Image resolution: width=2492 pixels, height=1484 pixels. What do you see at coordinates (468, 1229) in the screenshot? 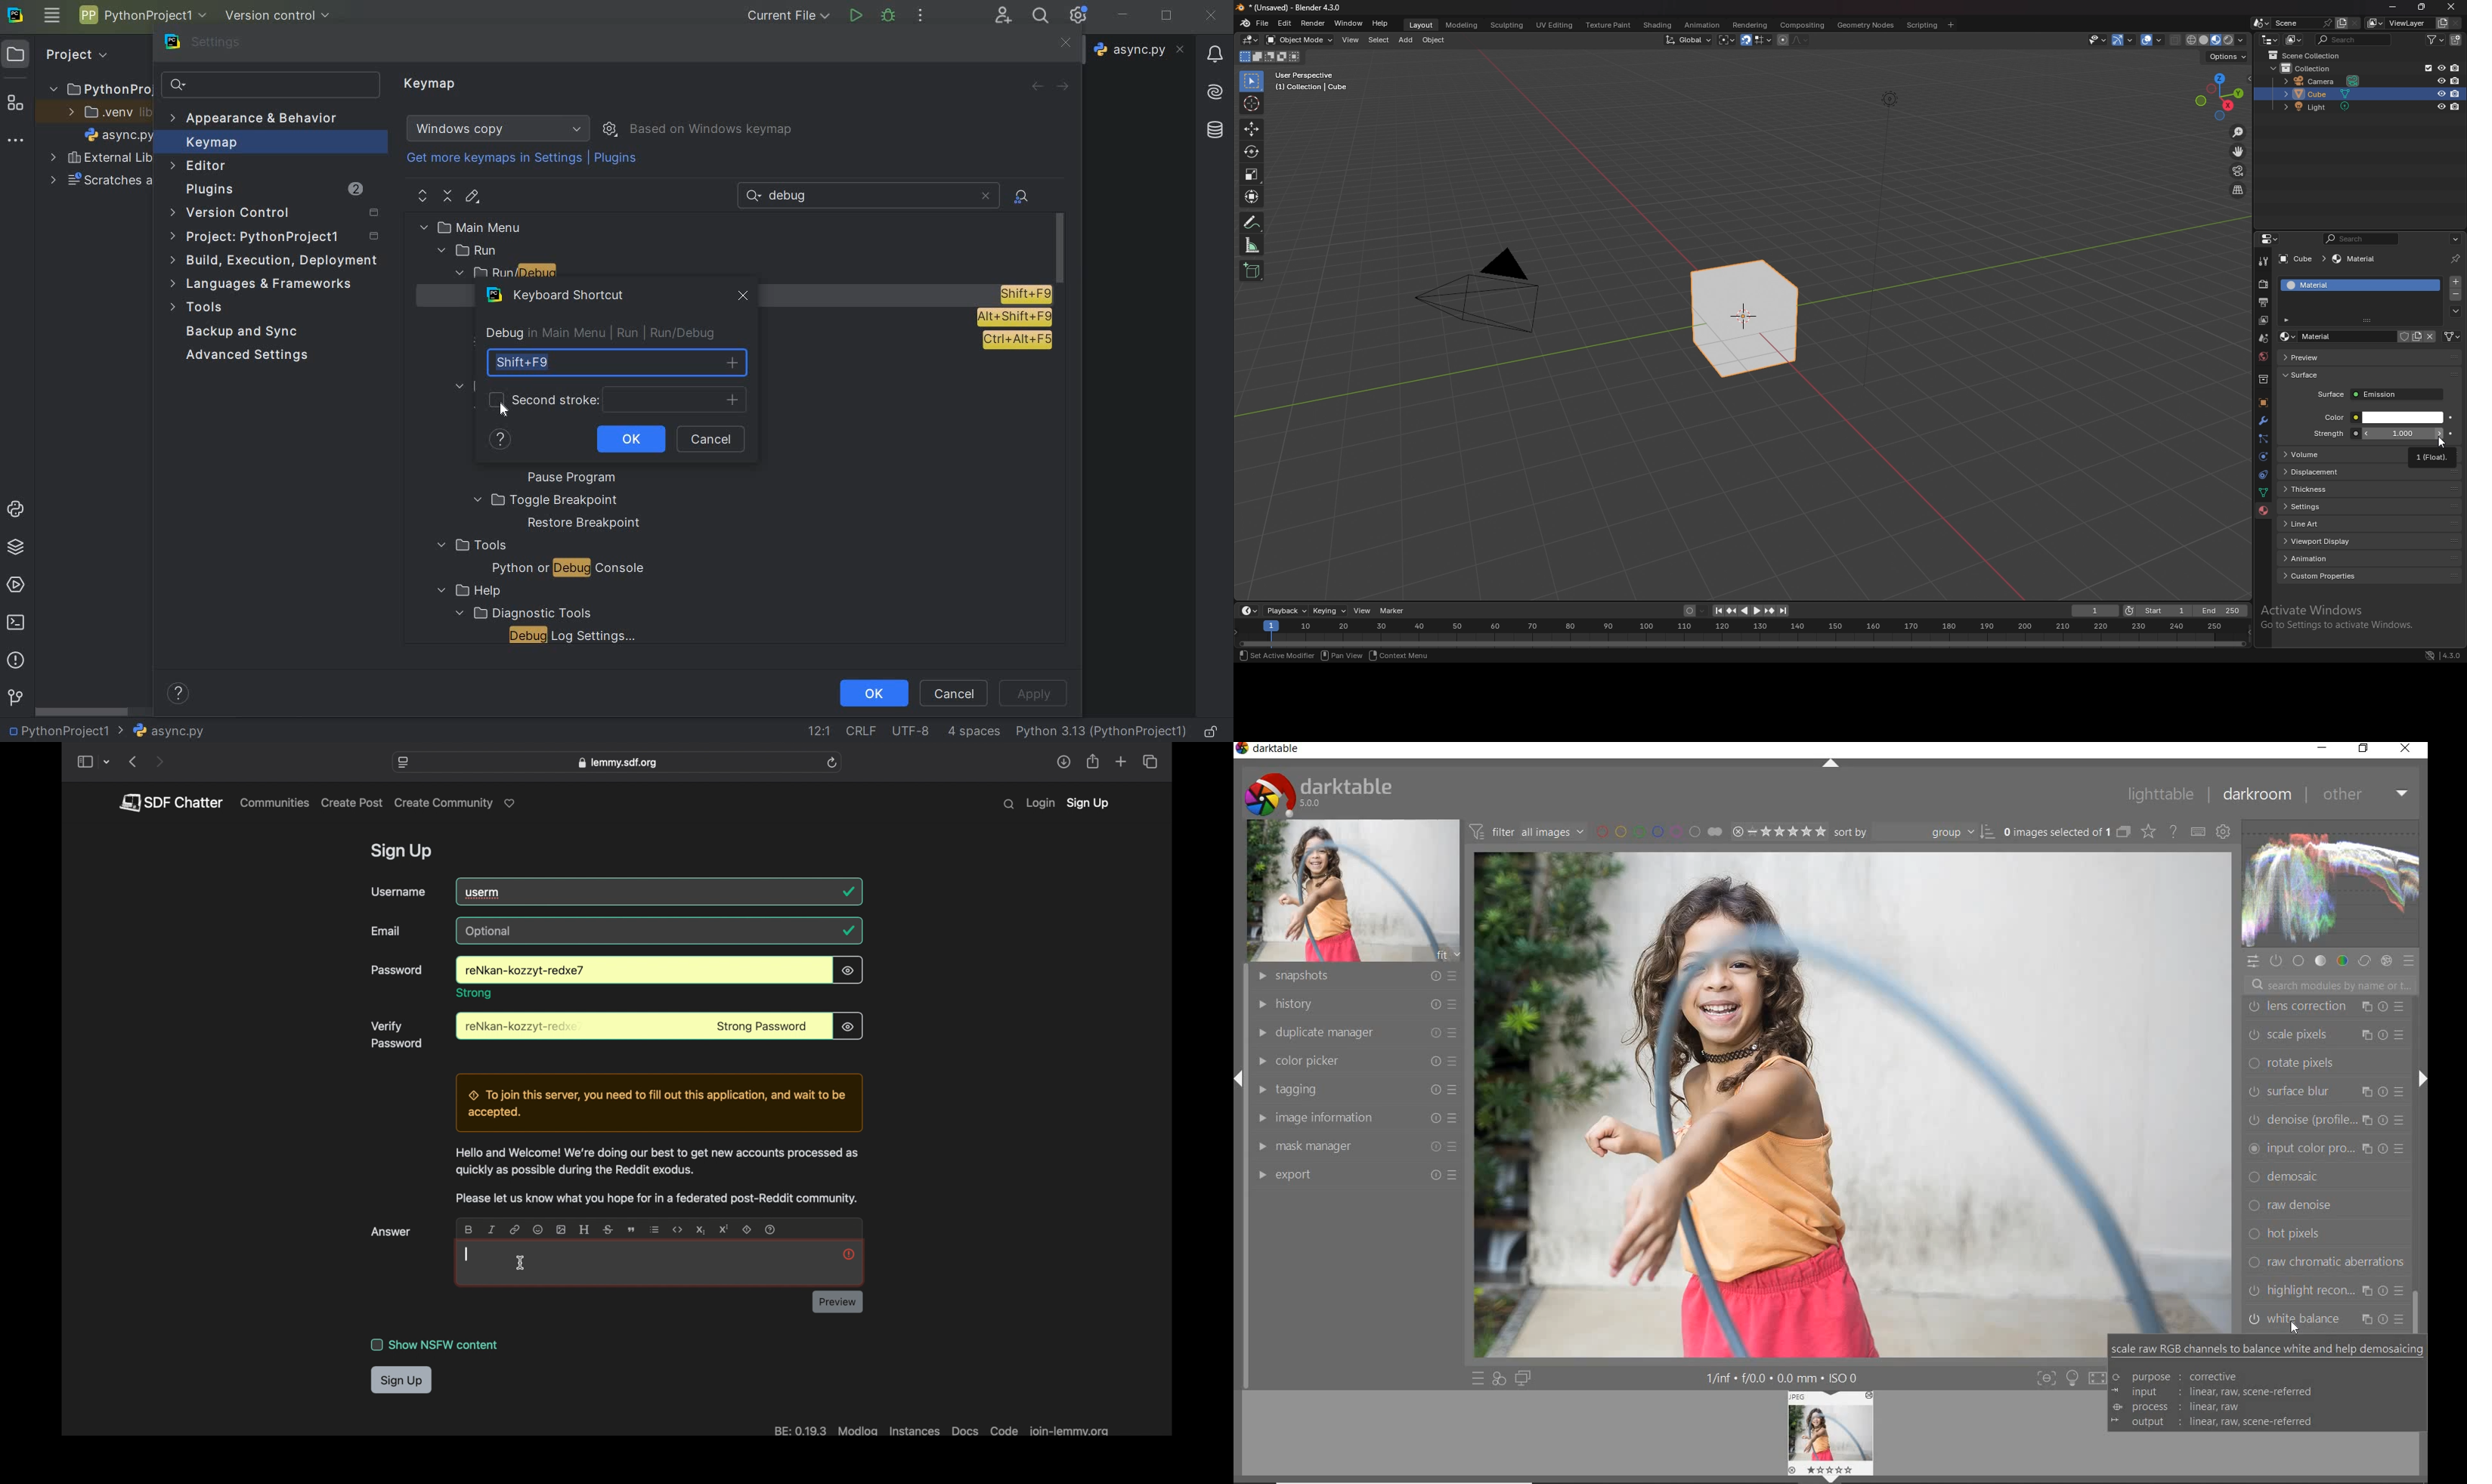
I see `bold` at bounding box center [468, 1229].